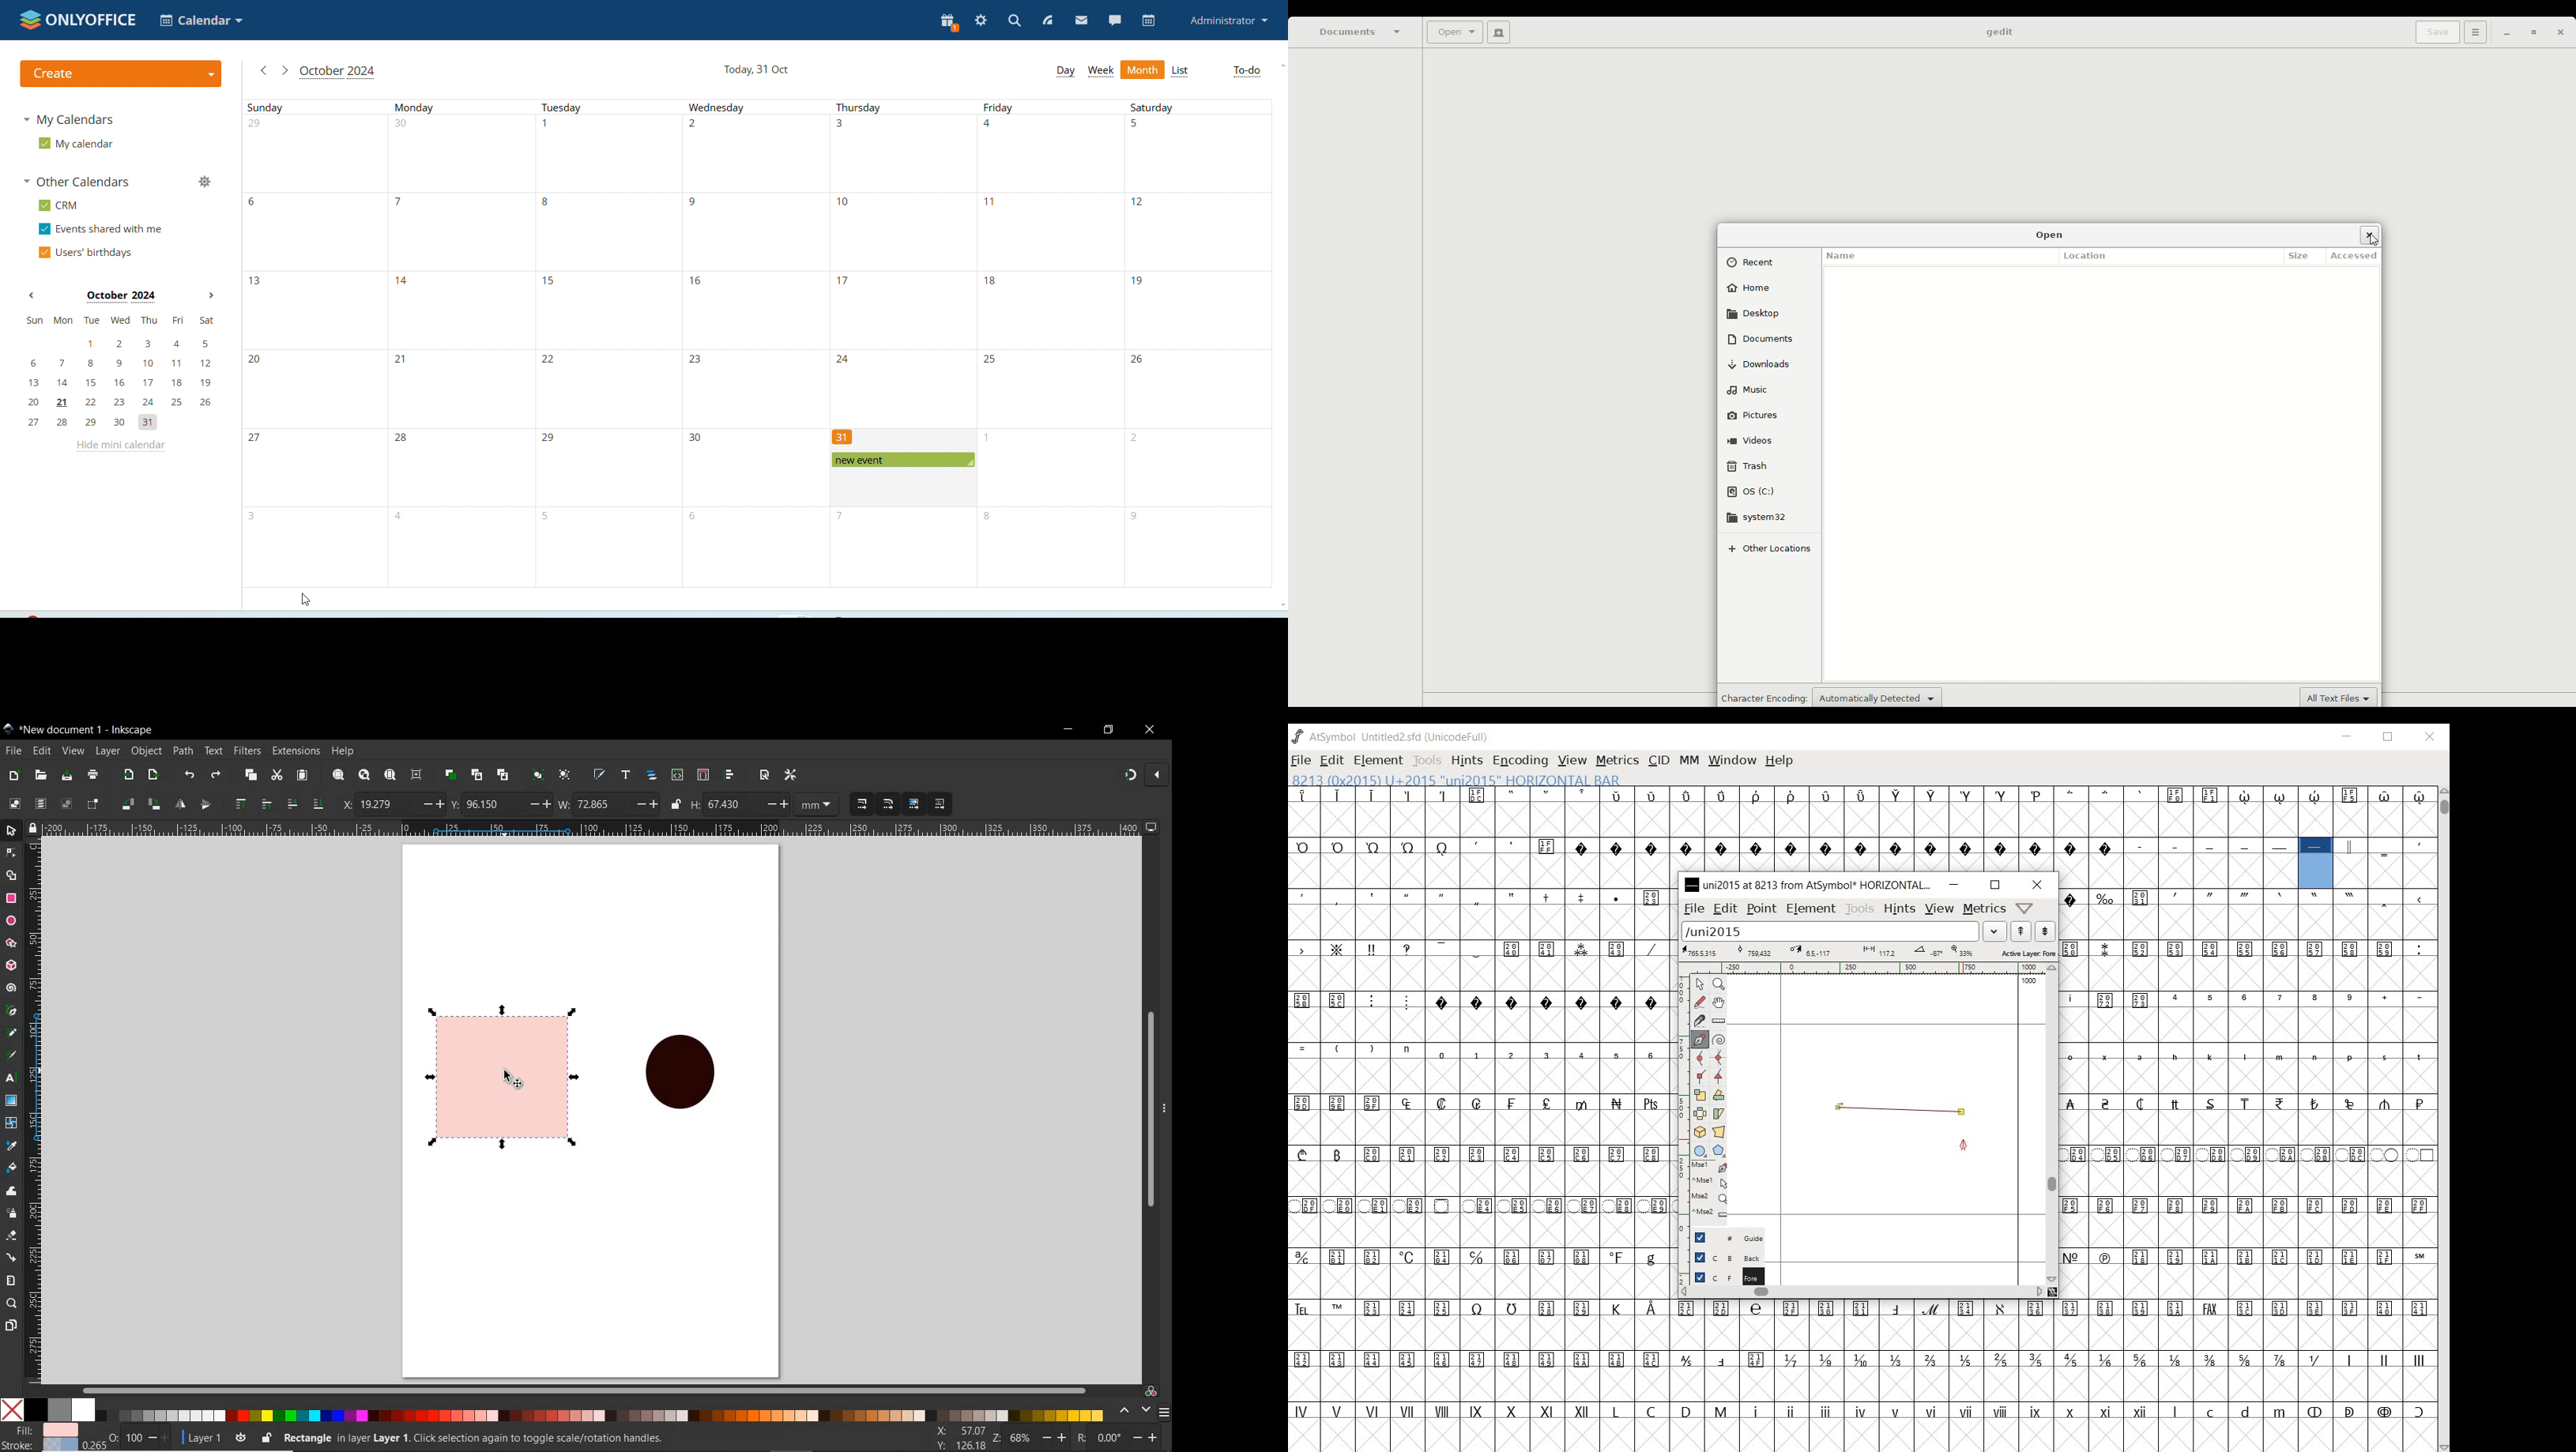 This screenshot has height=1456, width=2576. Describe the element at coordinates (302, 775) in the screenshot. I see `paste` at that location.